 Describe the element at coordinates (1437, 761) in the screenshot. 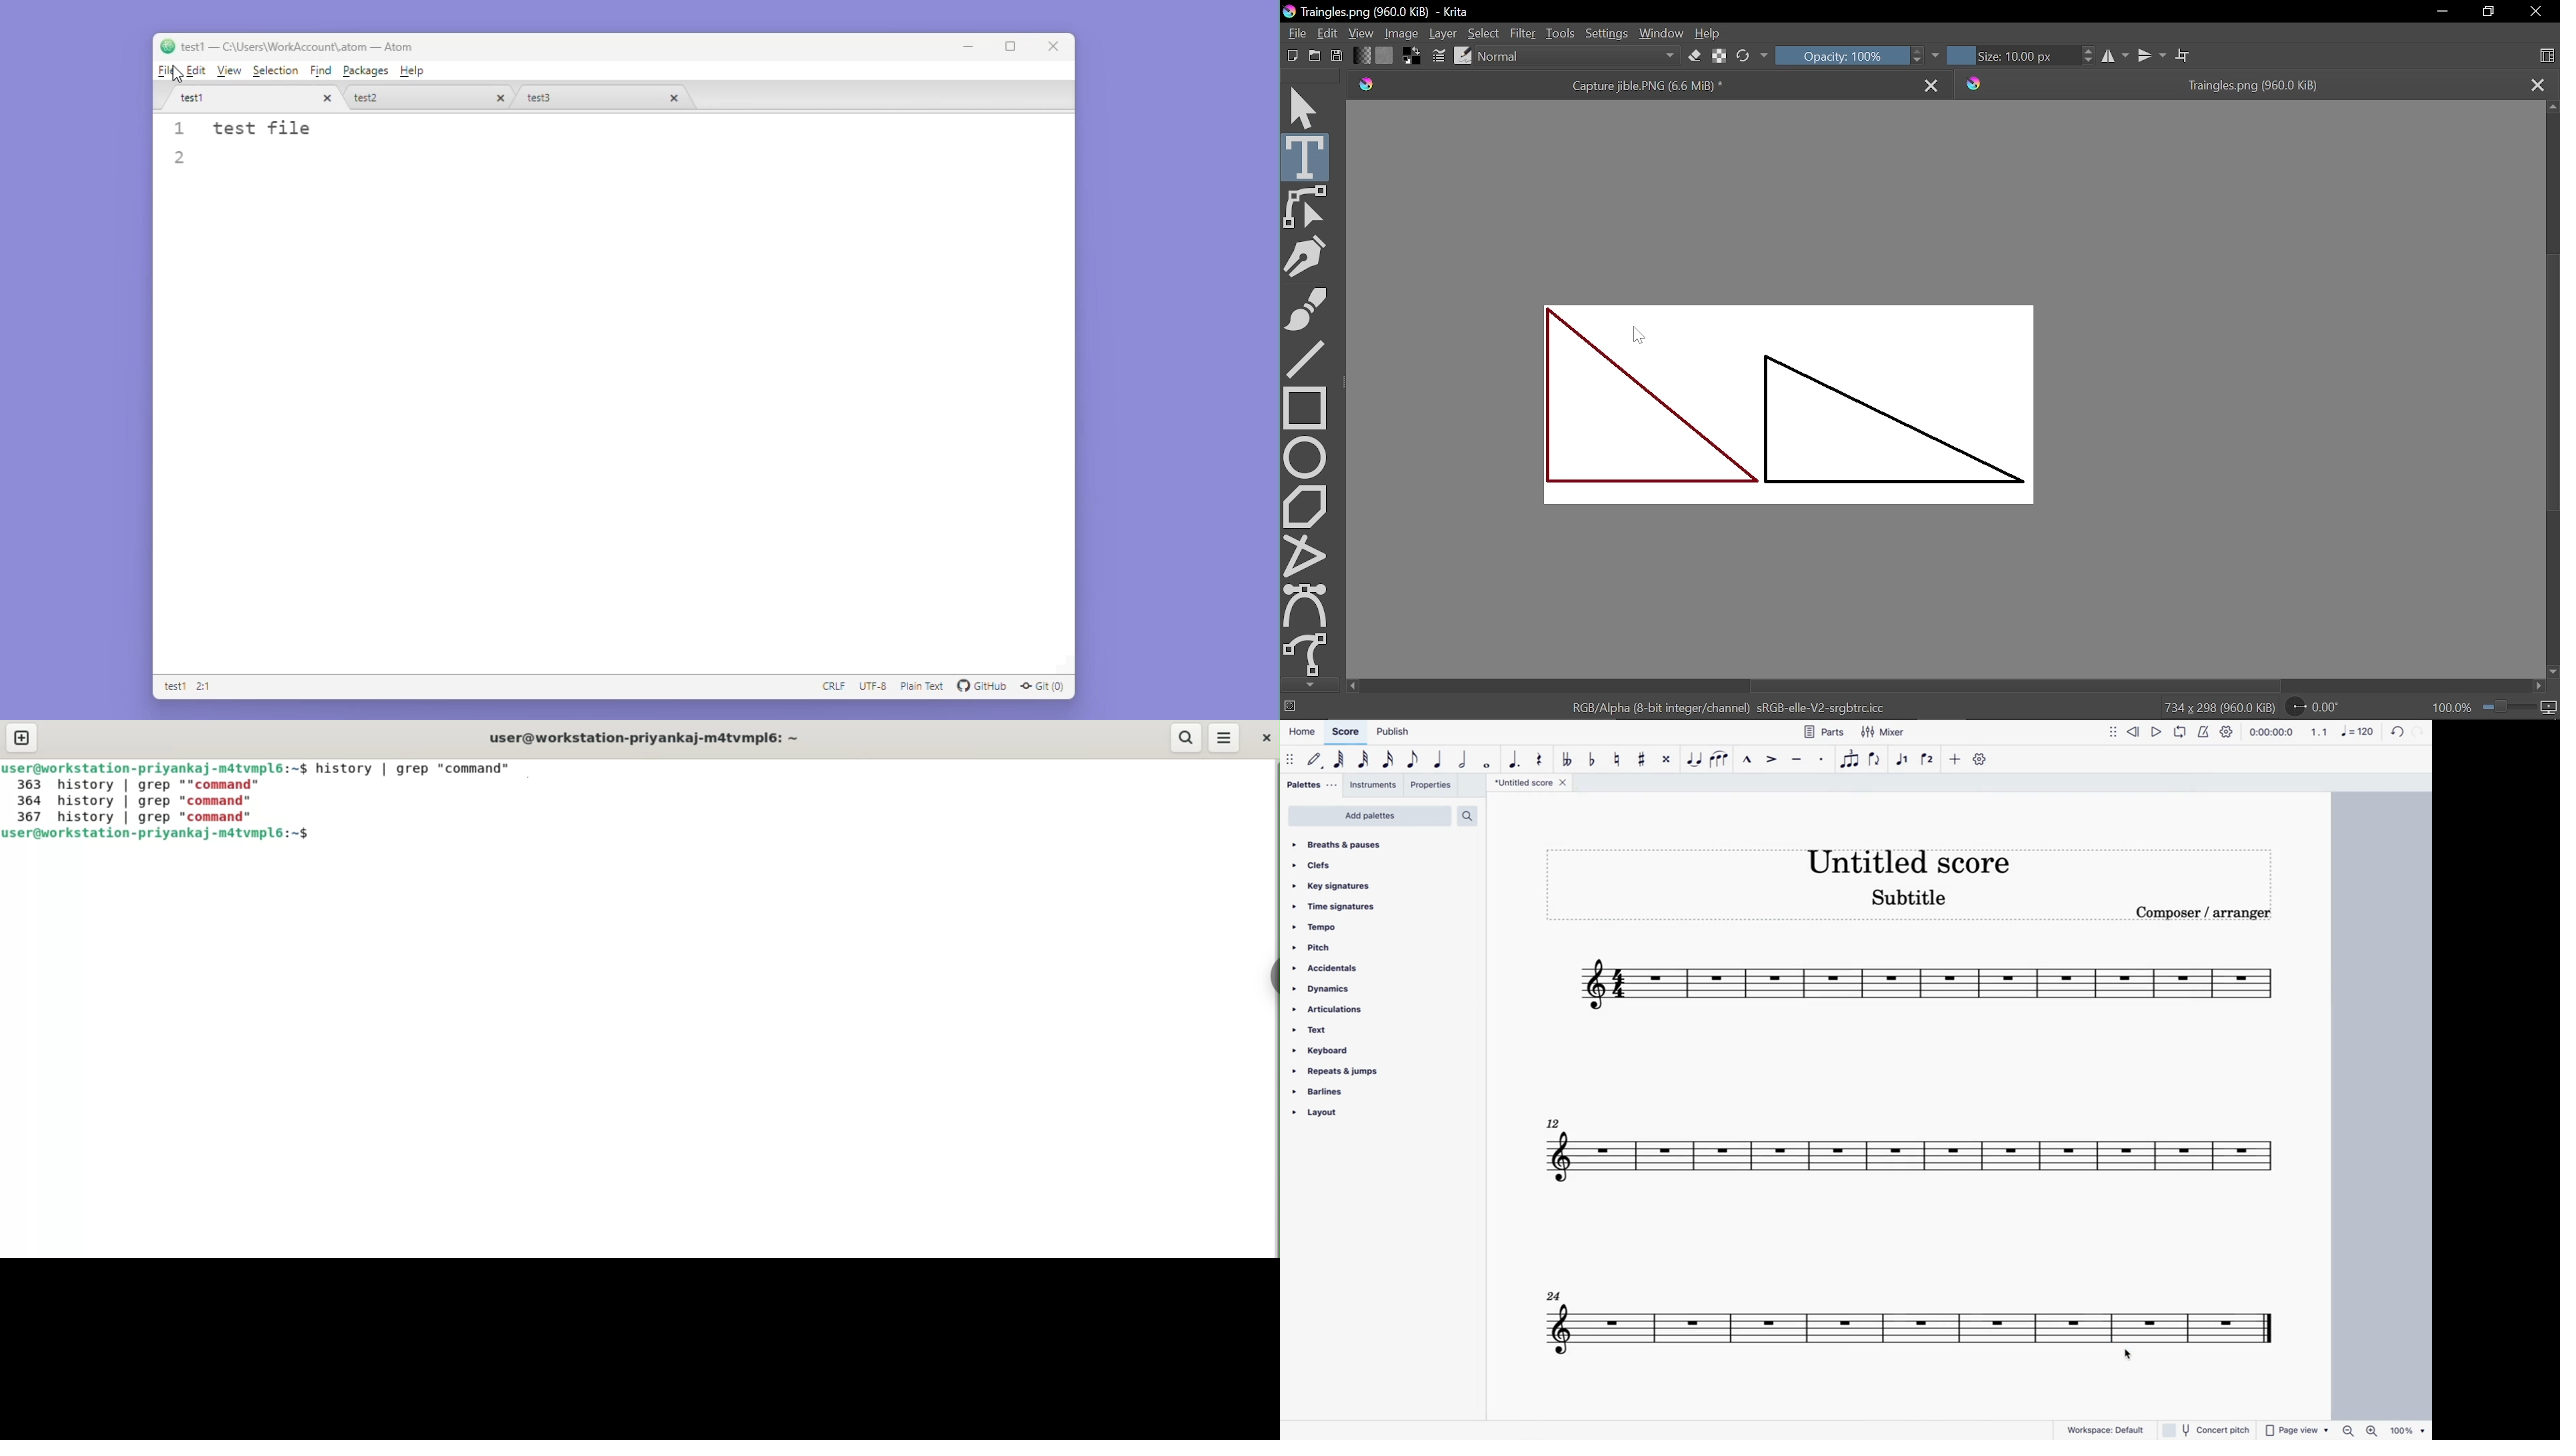

I see `quarter note` at that location.